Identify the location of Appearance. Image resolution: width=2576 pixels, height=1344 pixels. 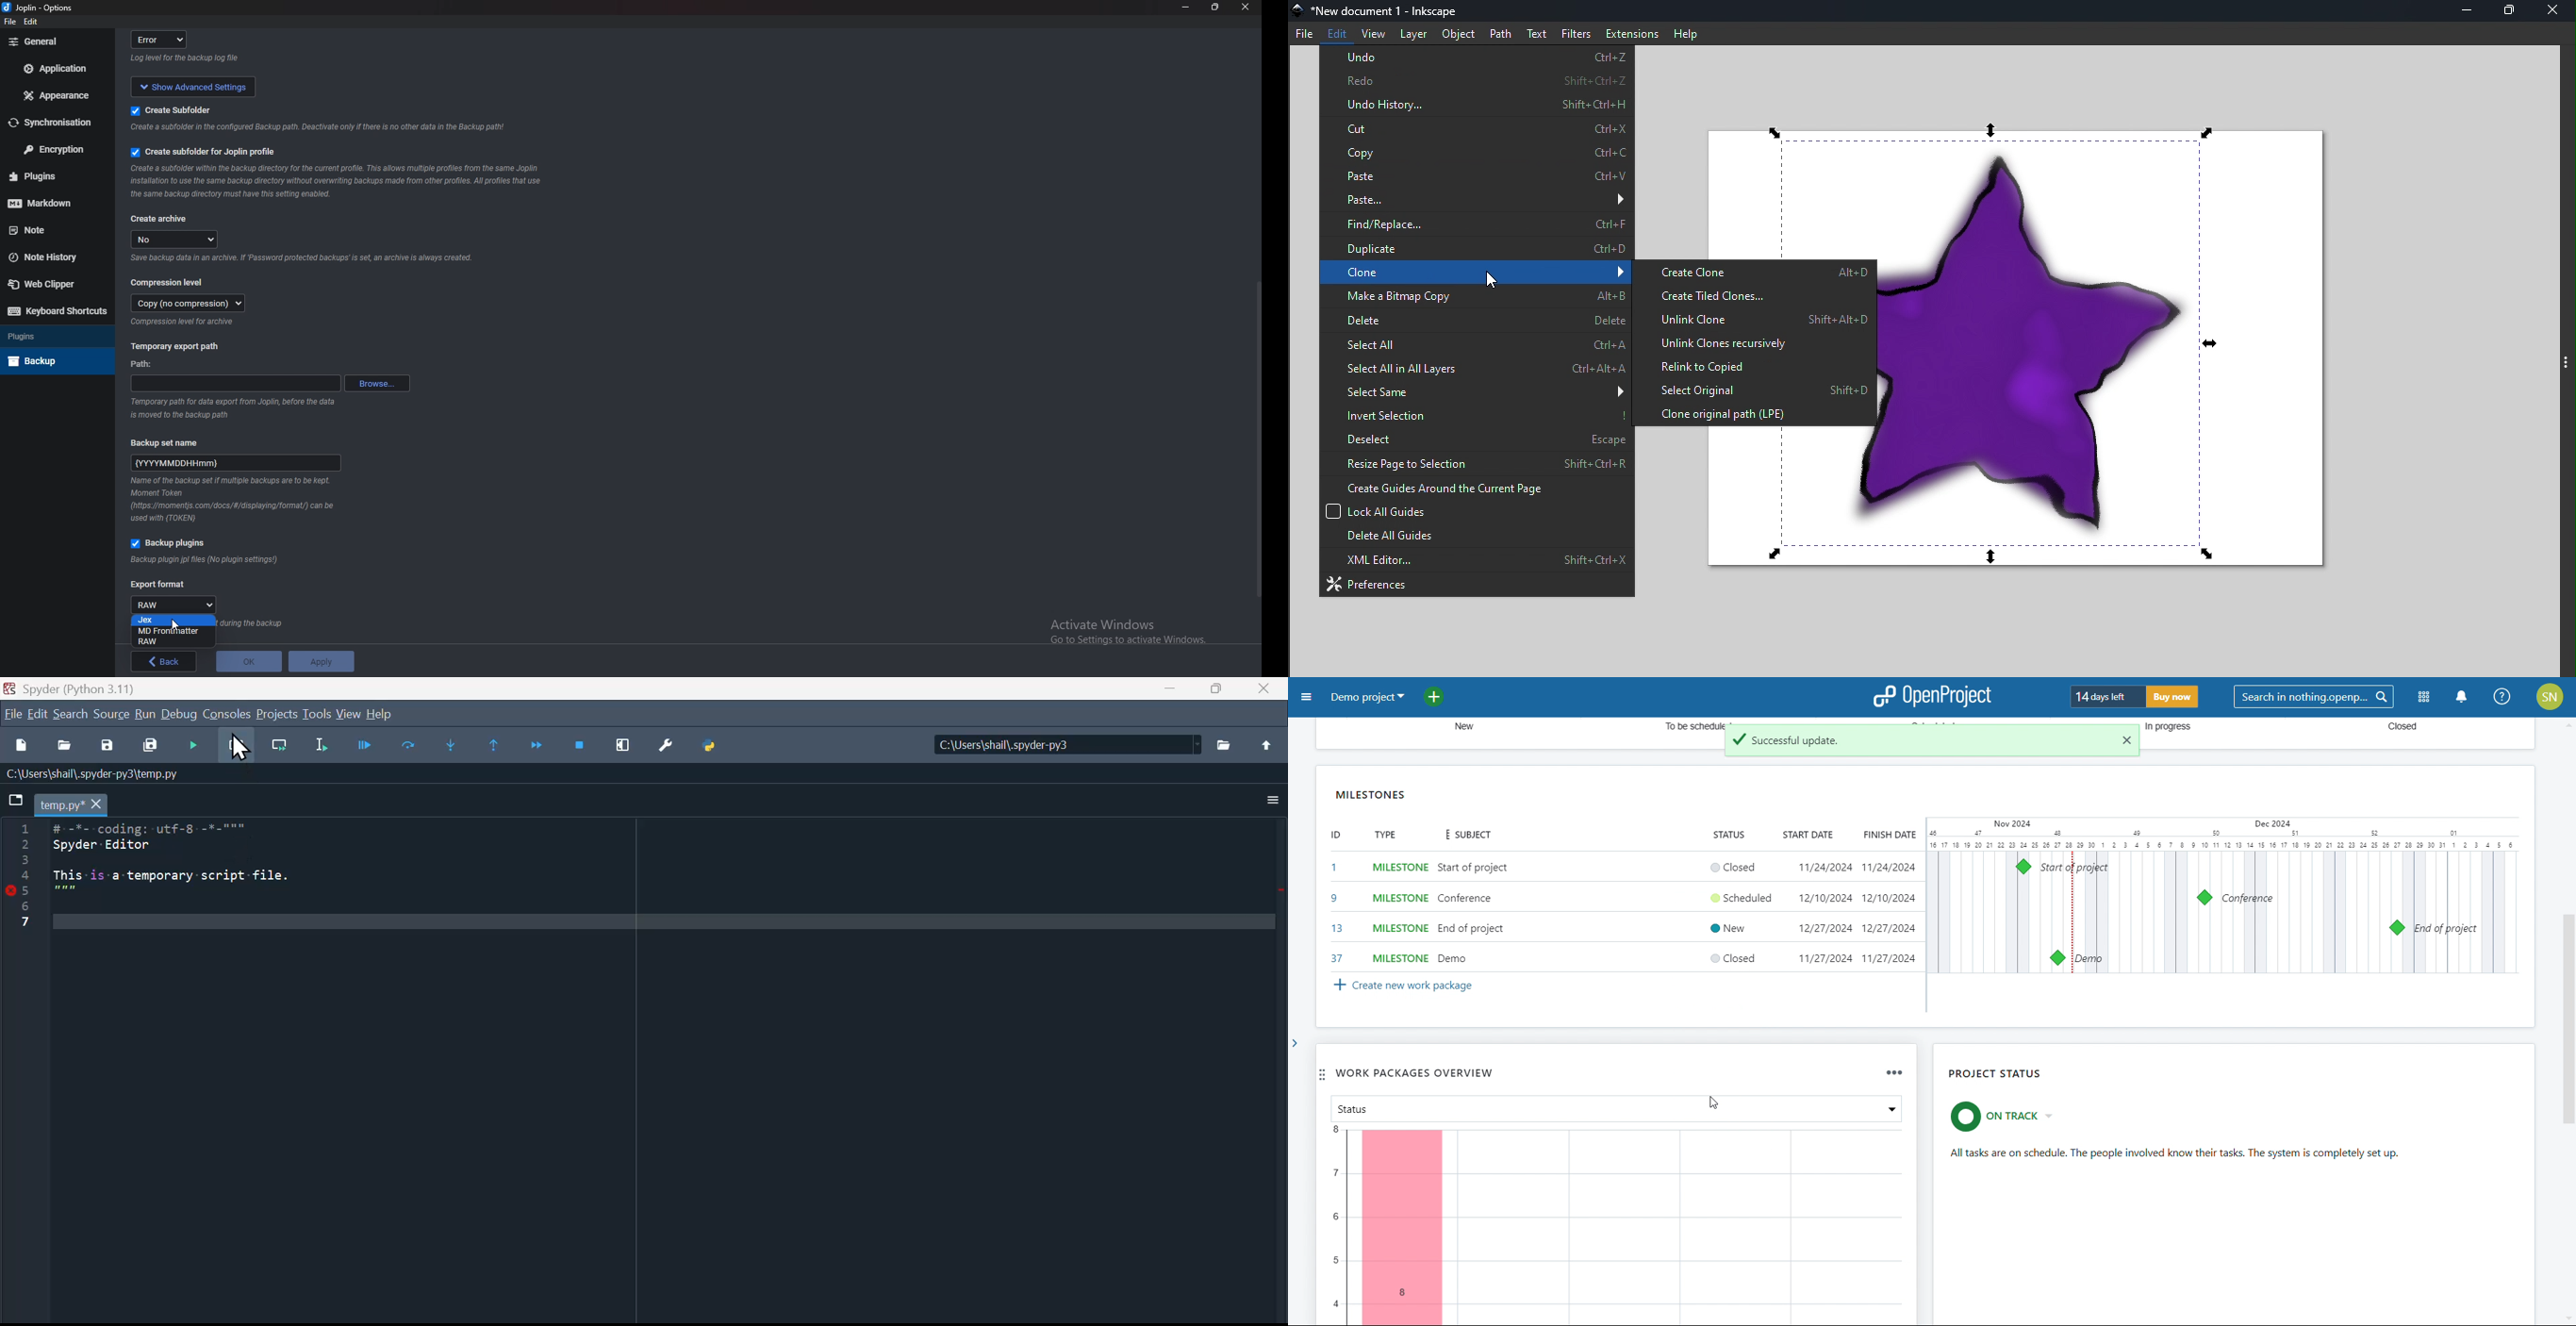
(60, 95).